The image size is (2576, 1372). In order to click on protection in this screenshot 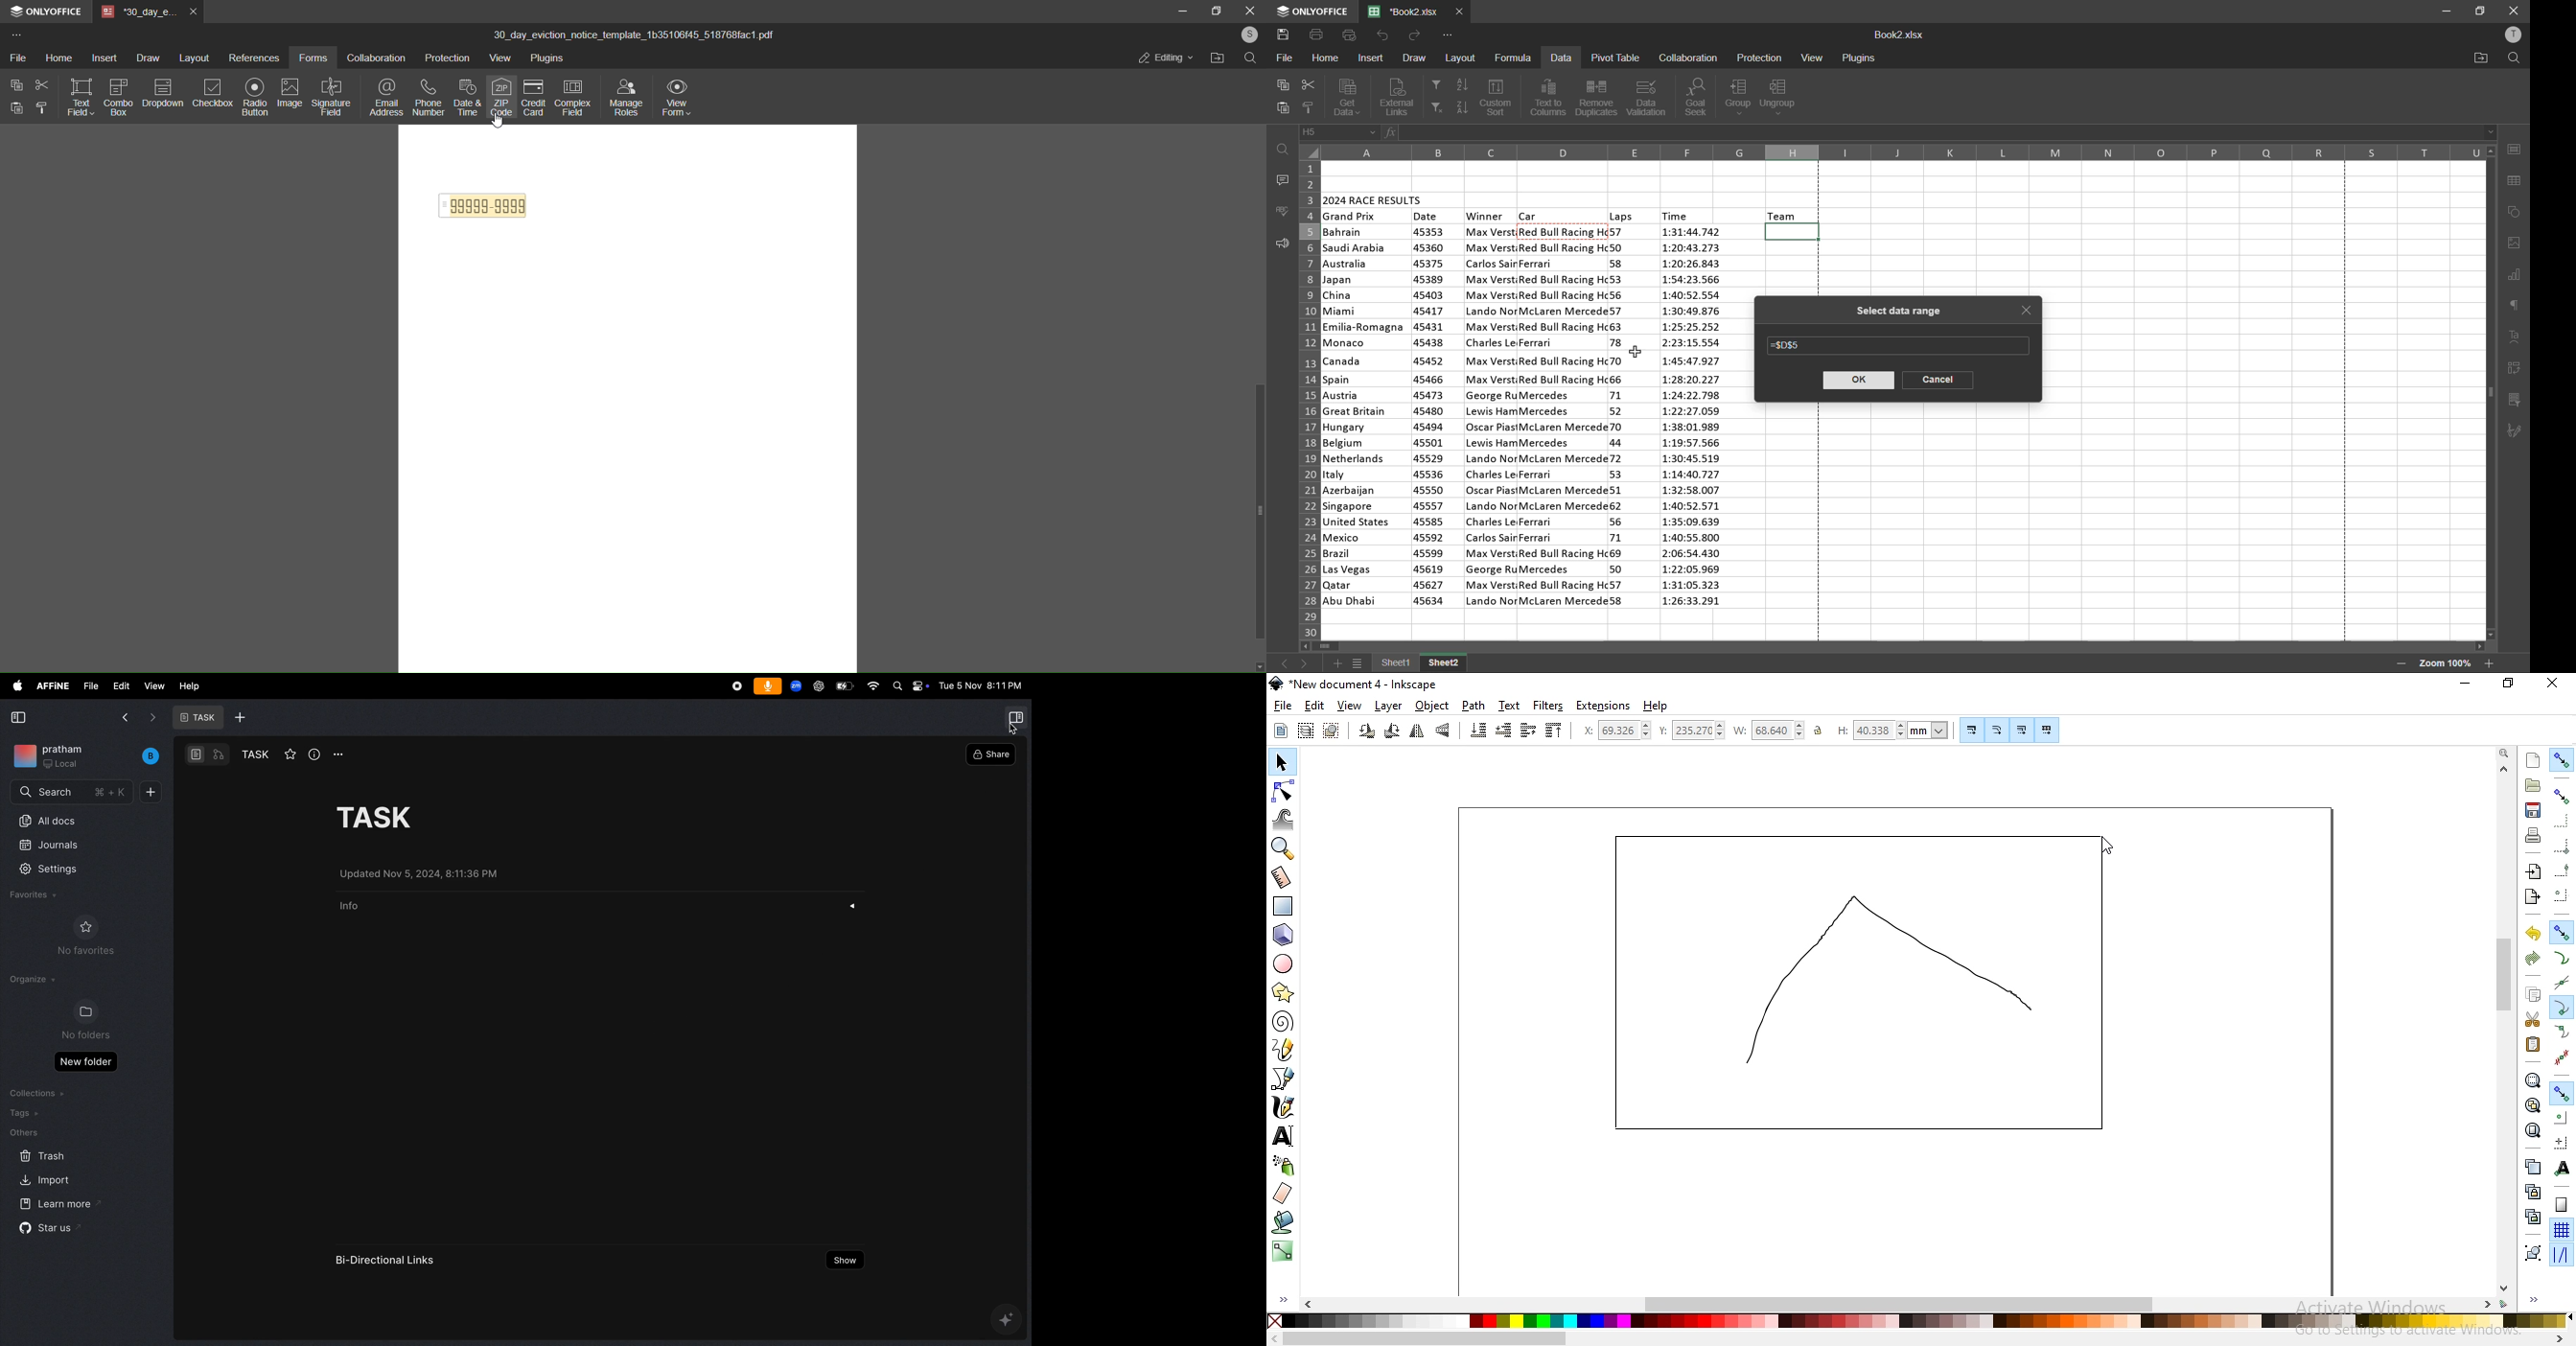, I will do `click(449, 59)`.